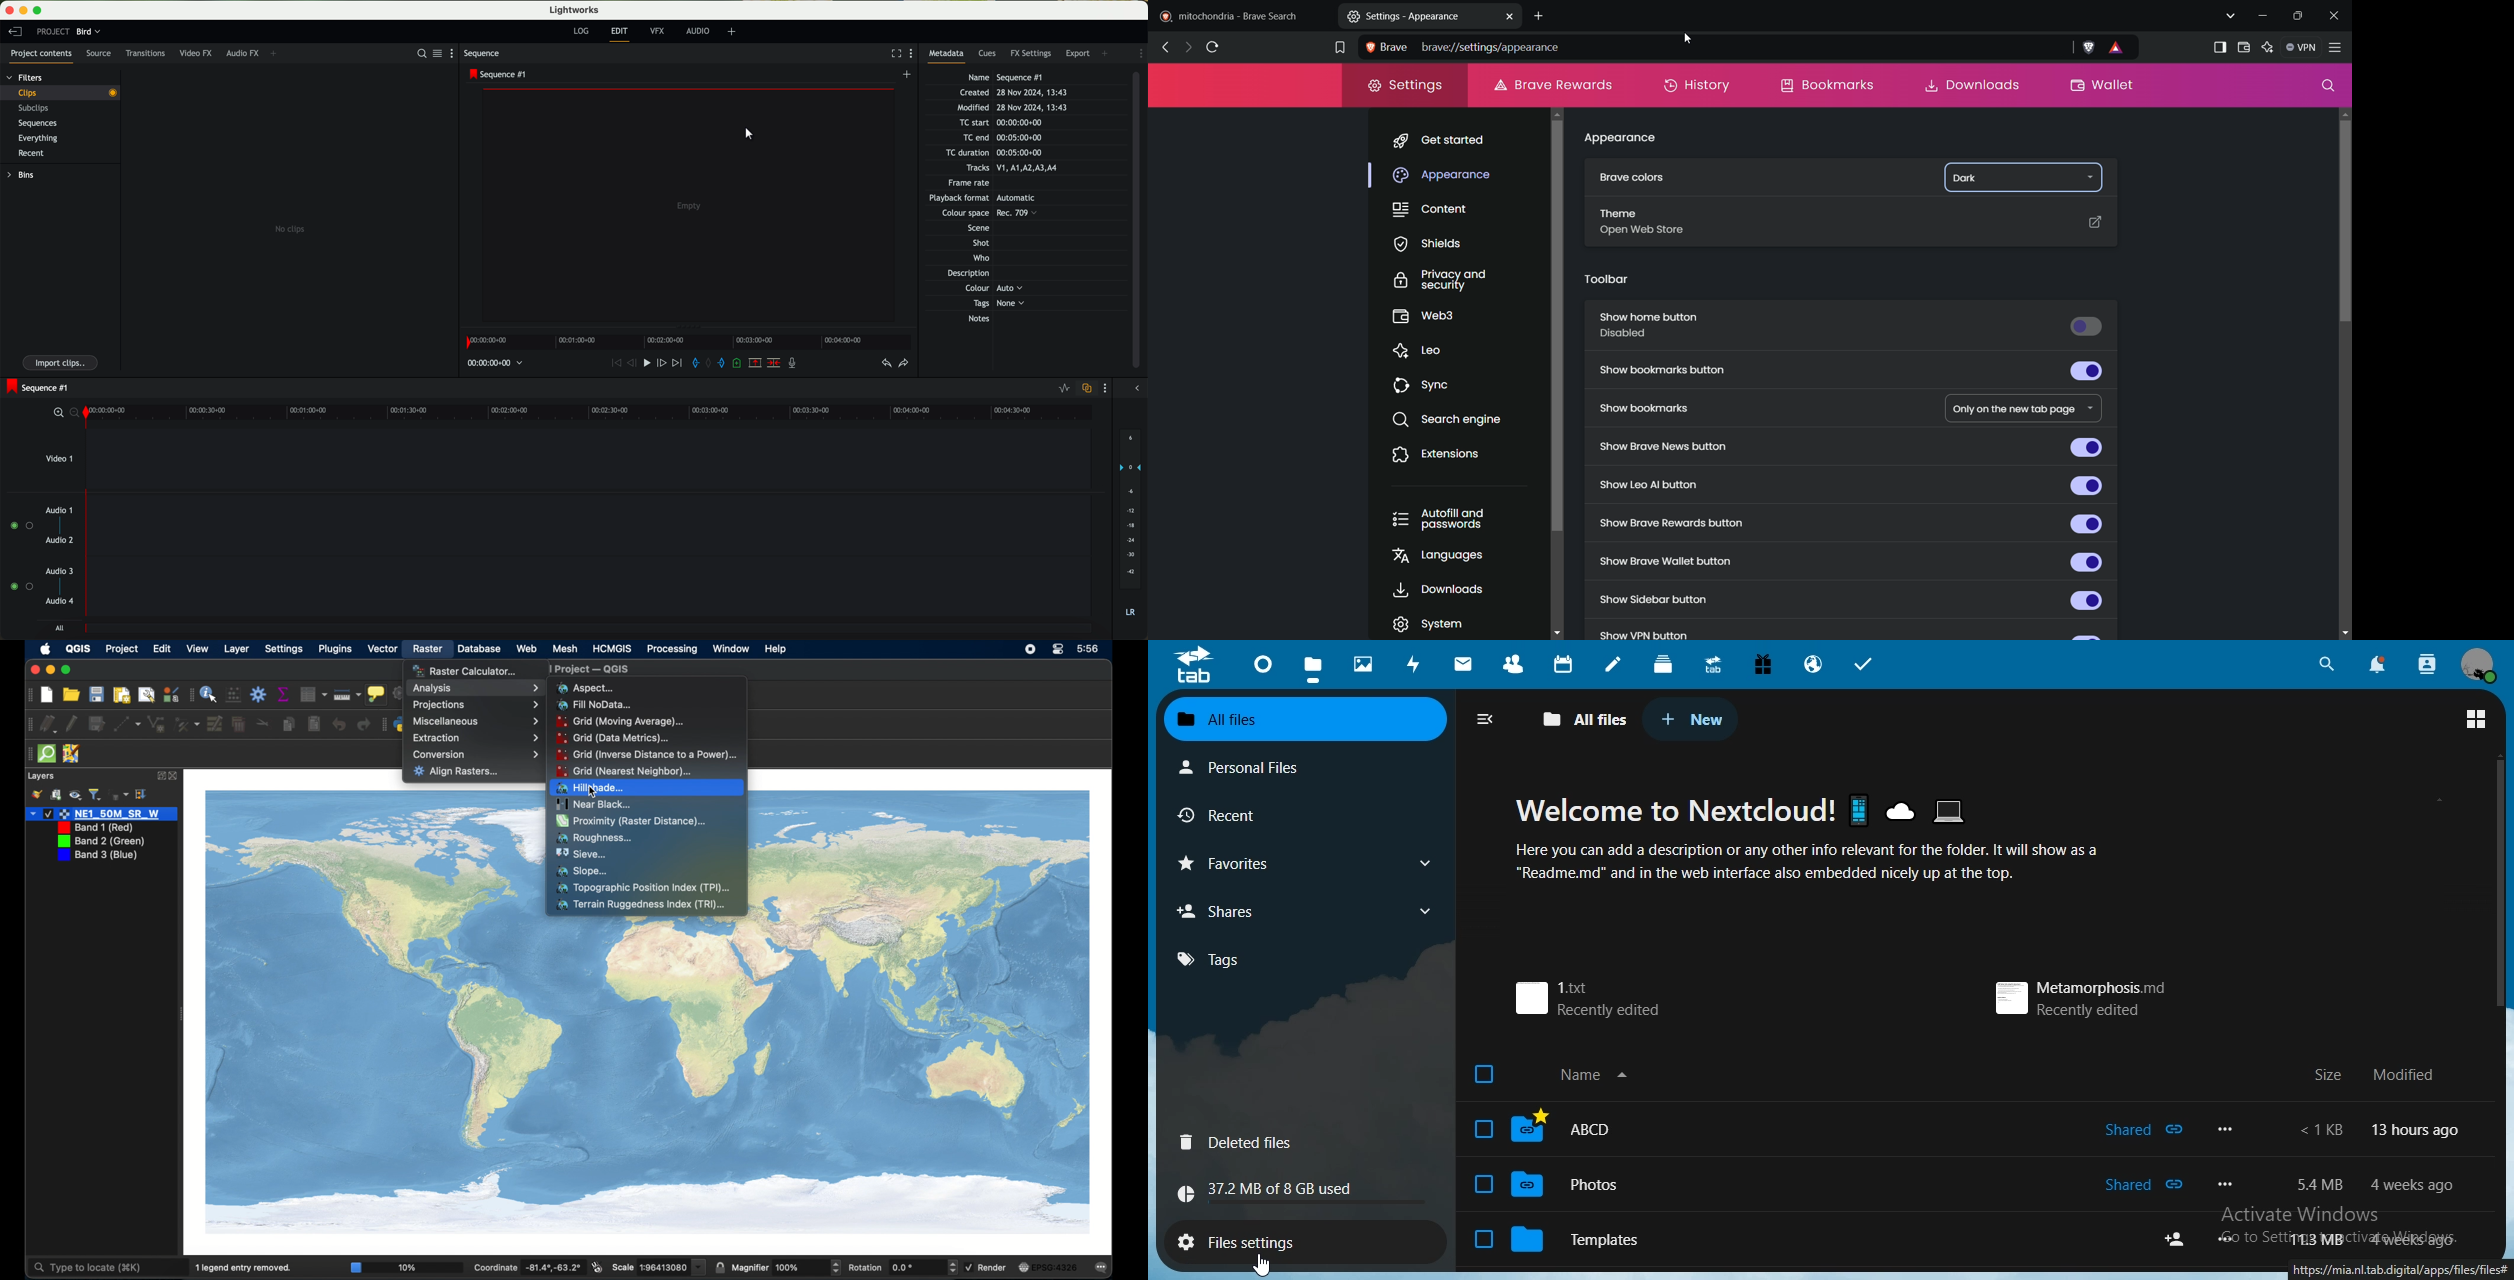  What do you see at coordinates (2320, 1077) in the screenshot?
I see `size` at bounding box center [2320, 1077].